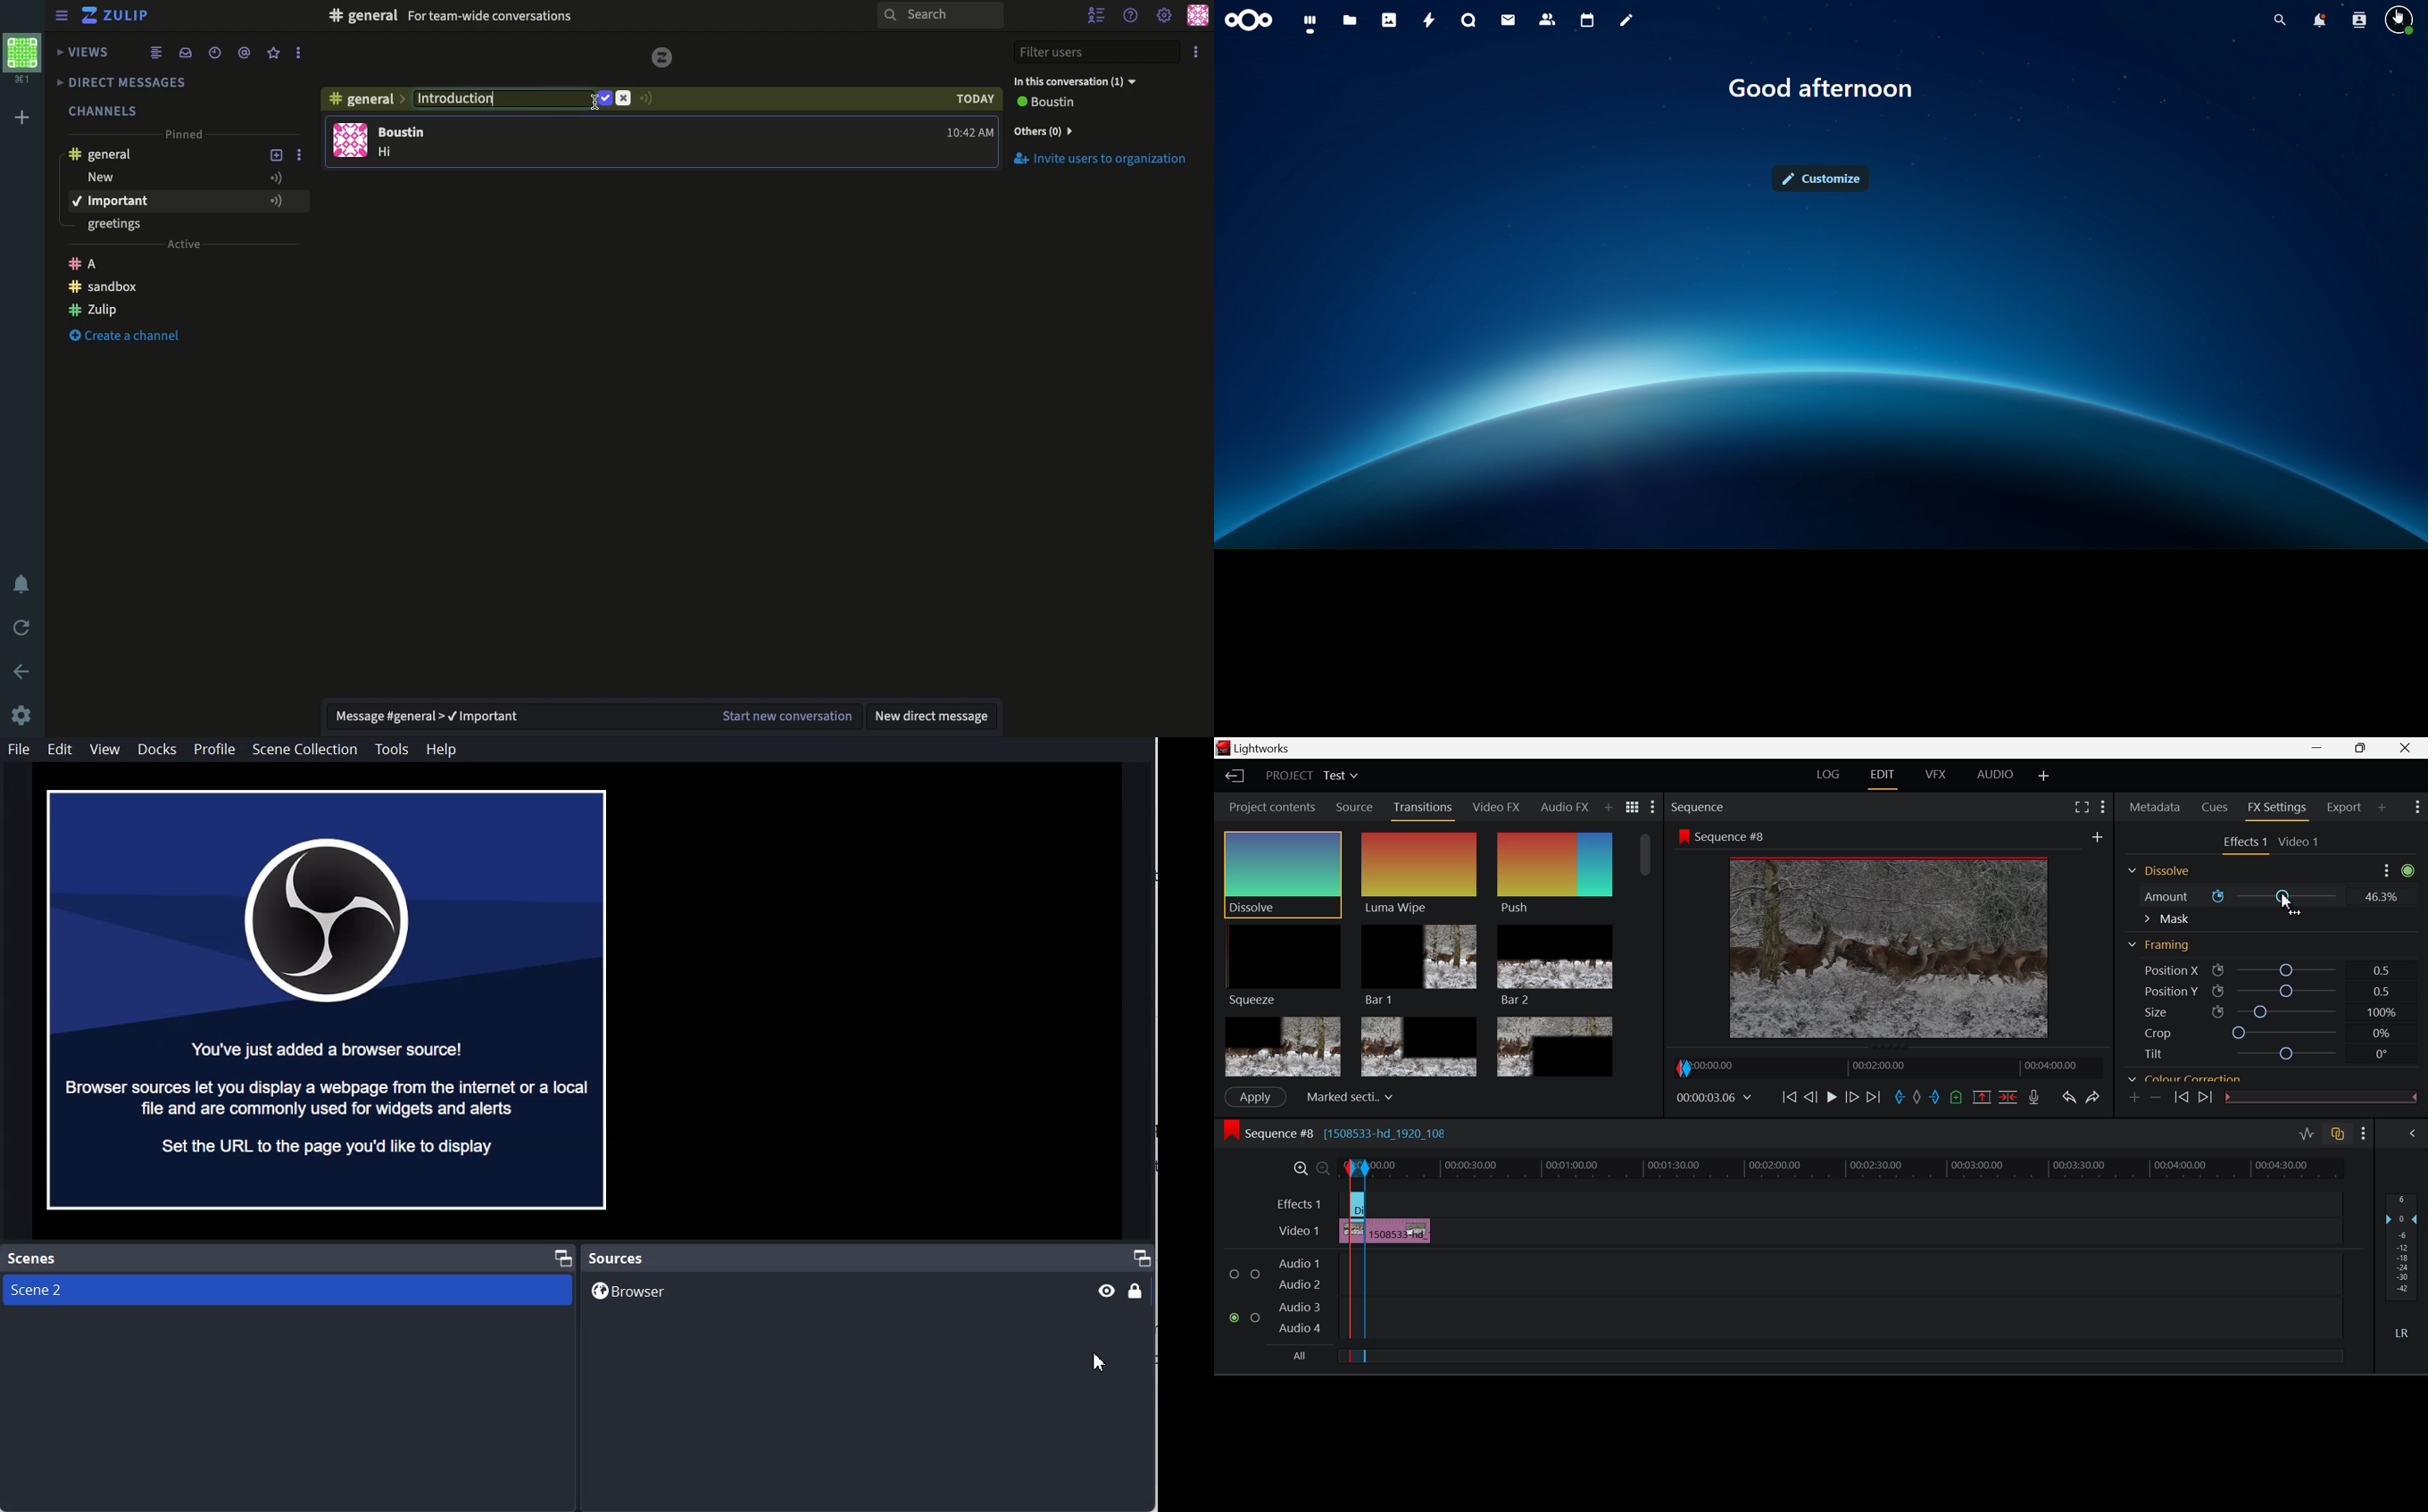  What do you see at coordinates (1874, 1100) in the screenshot?
I see `To End` at bounding box center [1874, 1100].